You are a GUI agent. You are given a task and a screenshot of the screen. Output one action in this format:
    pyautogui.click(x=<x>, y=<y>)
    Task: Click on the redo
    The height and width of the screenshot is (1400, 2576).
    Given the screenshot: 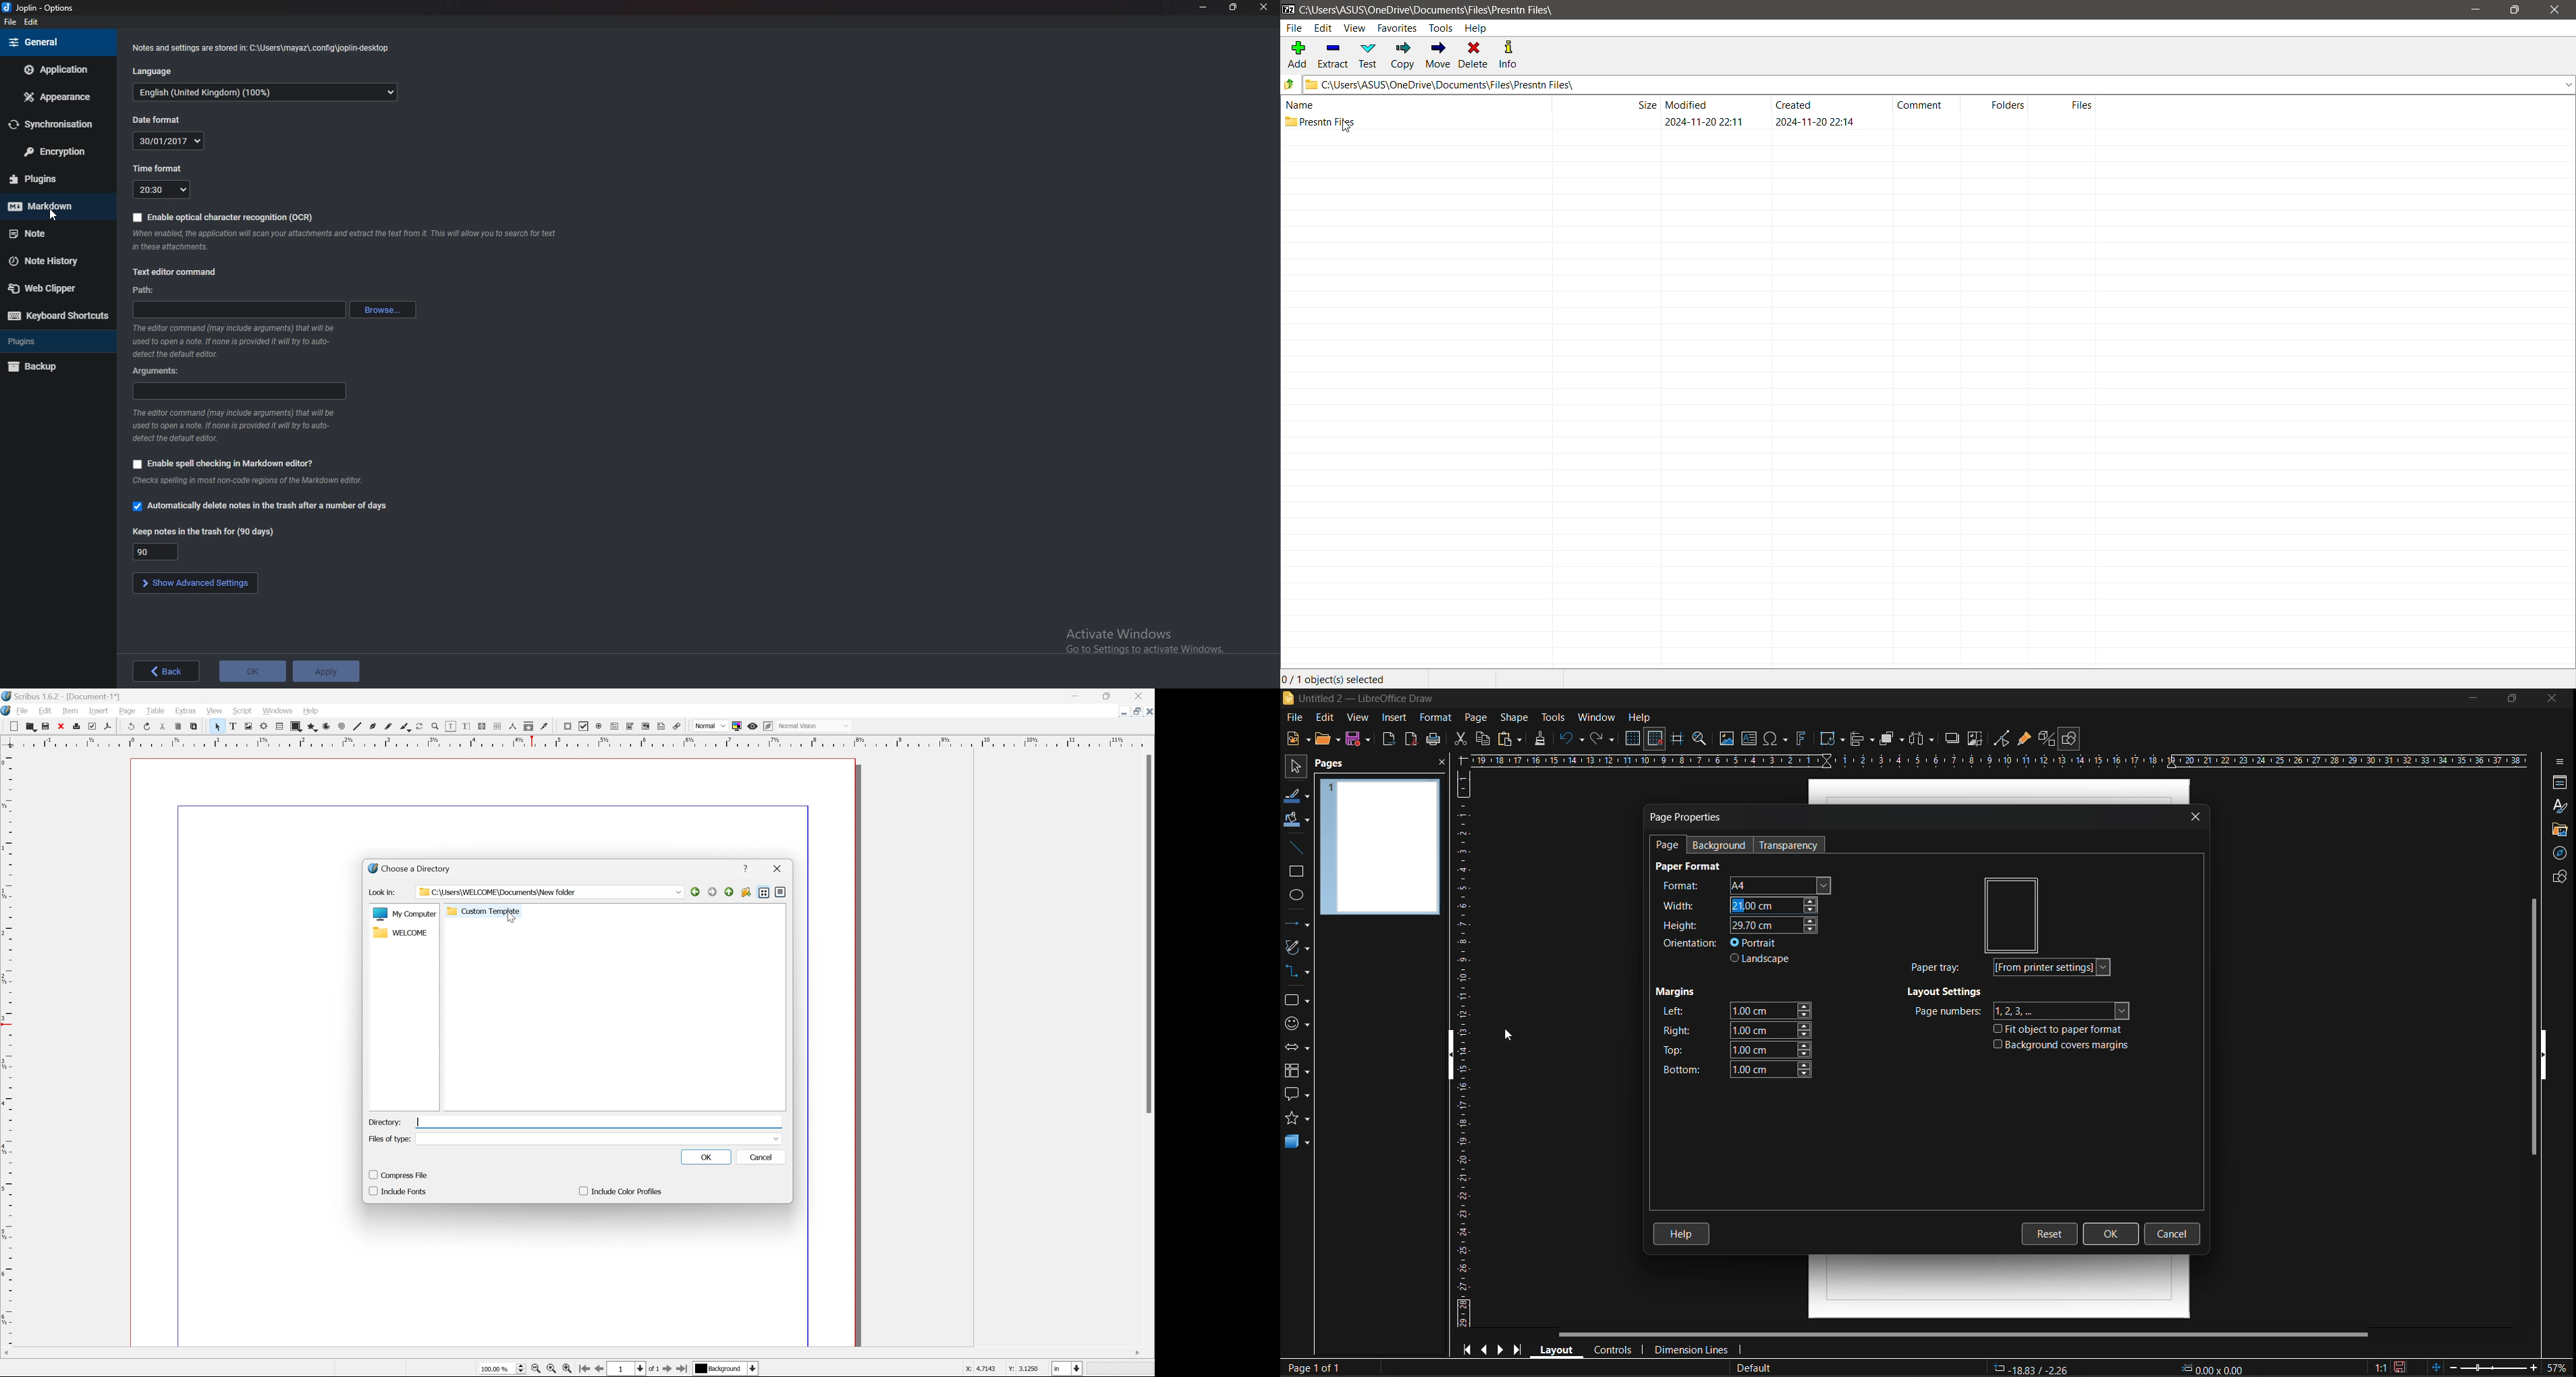 What is the action you would take?
    pyautogui.click(x=1604, y=738)
    